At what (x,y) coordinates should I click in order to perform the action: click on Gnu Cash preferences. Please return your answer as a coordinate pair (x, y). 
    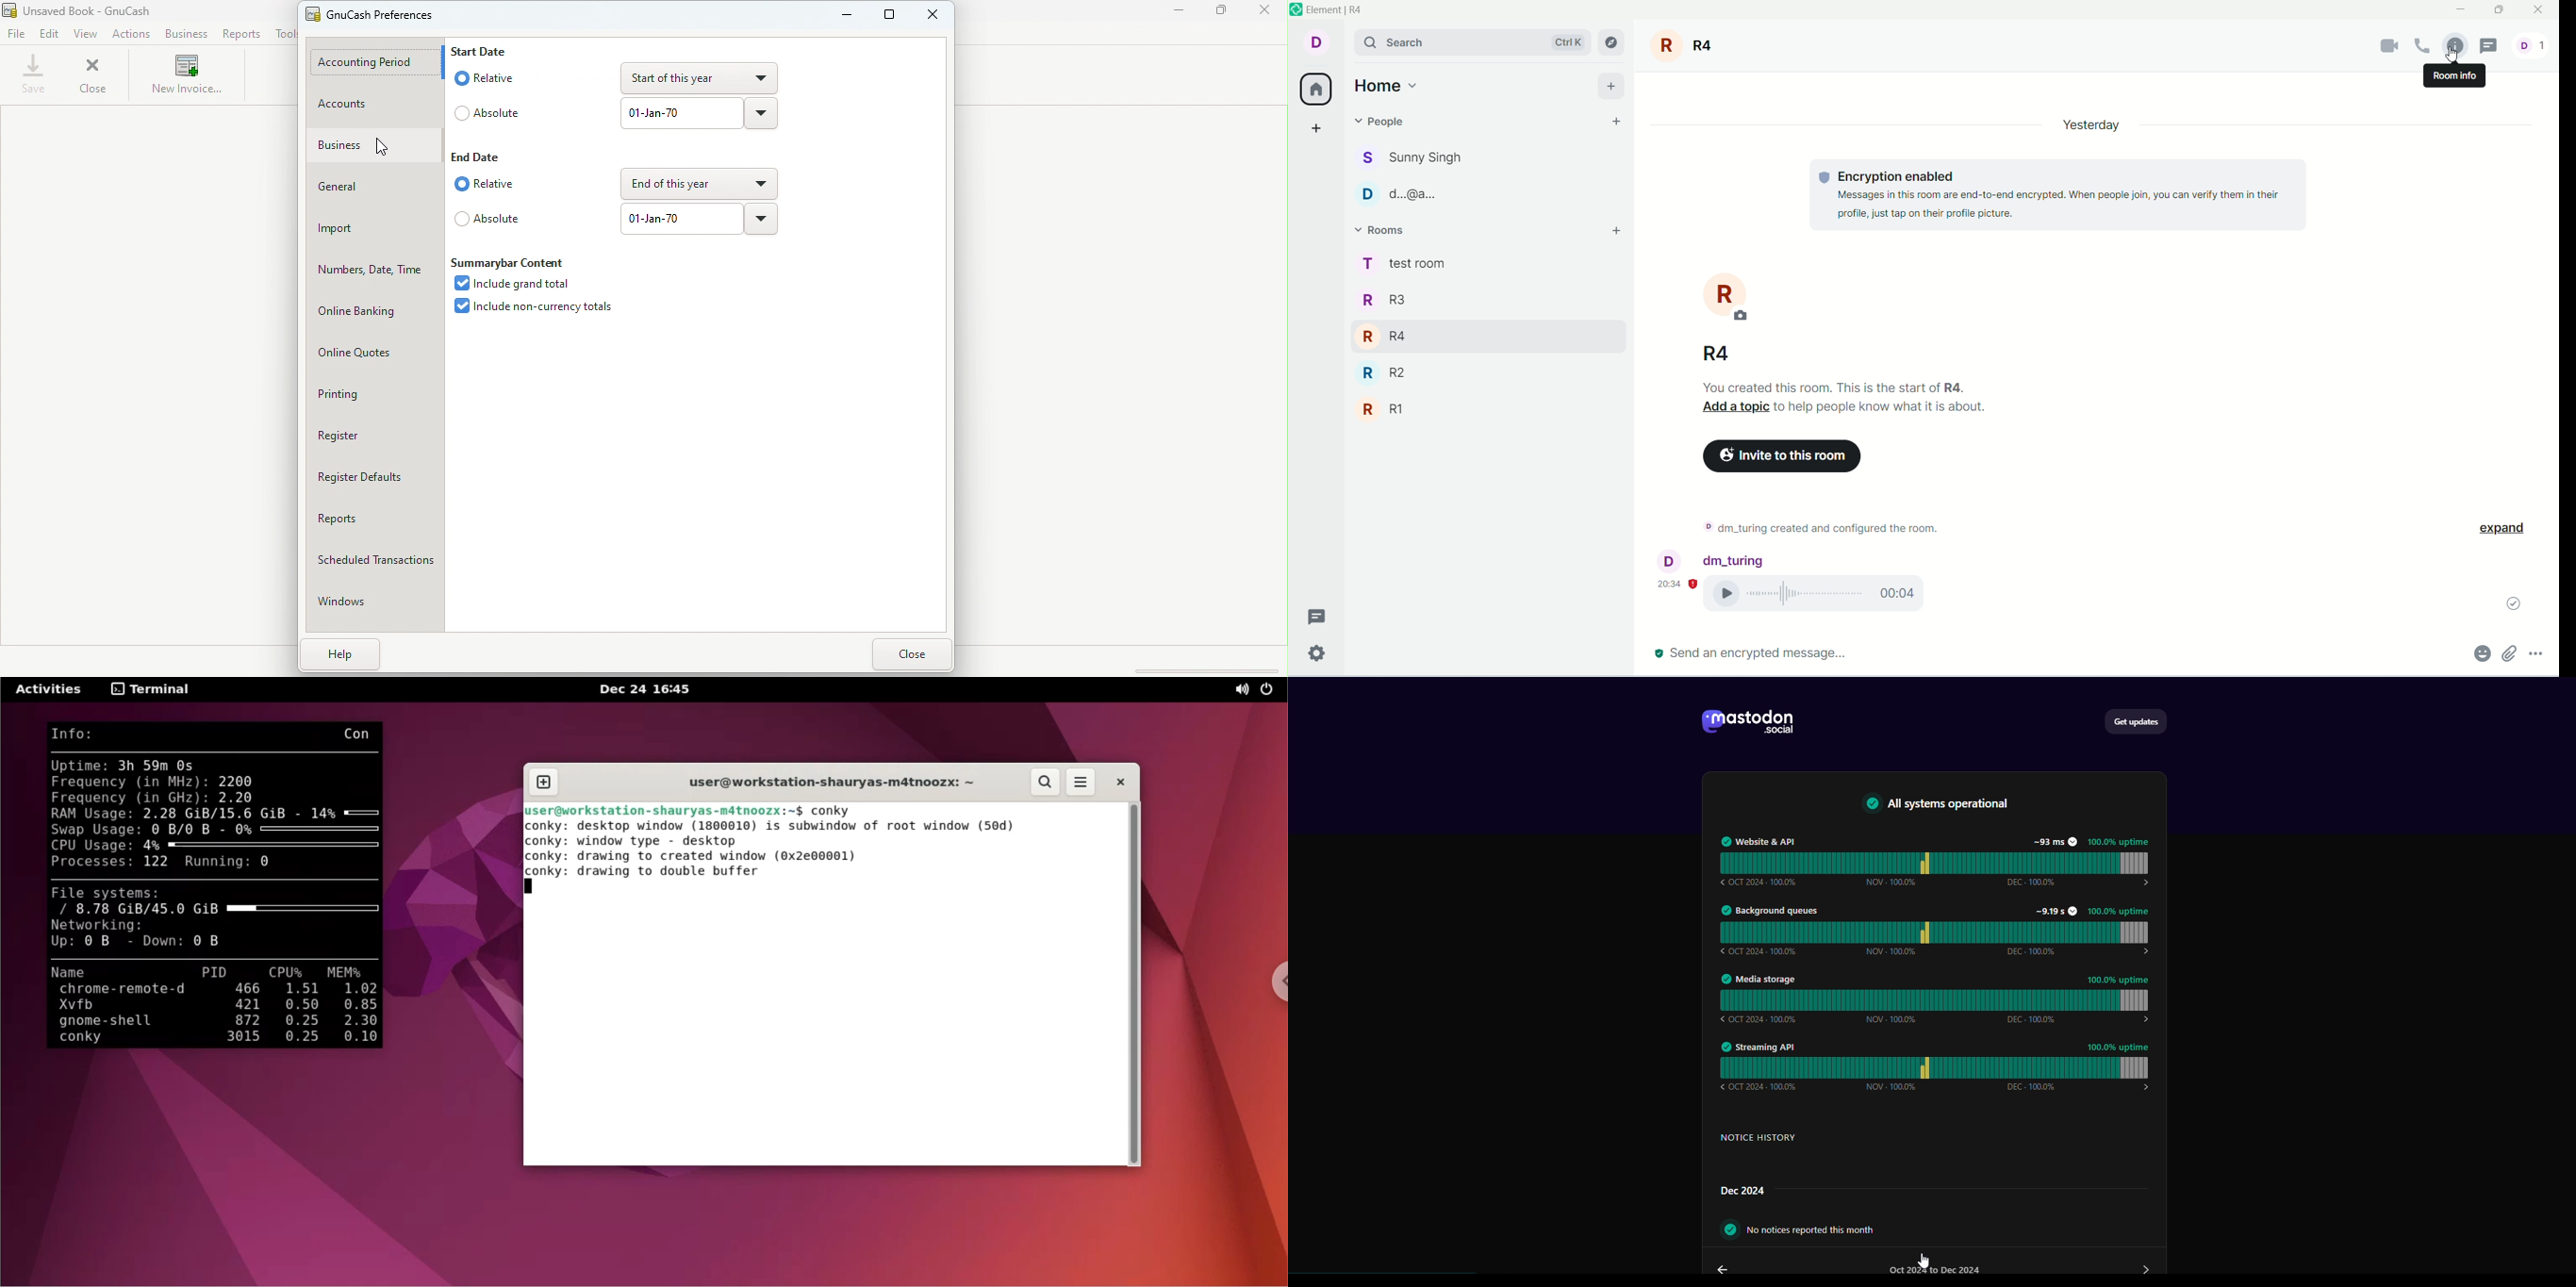
    Looking at the image, I should click on (369, 16).